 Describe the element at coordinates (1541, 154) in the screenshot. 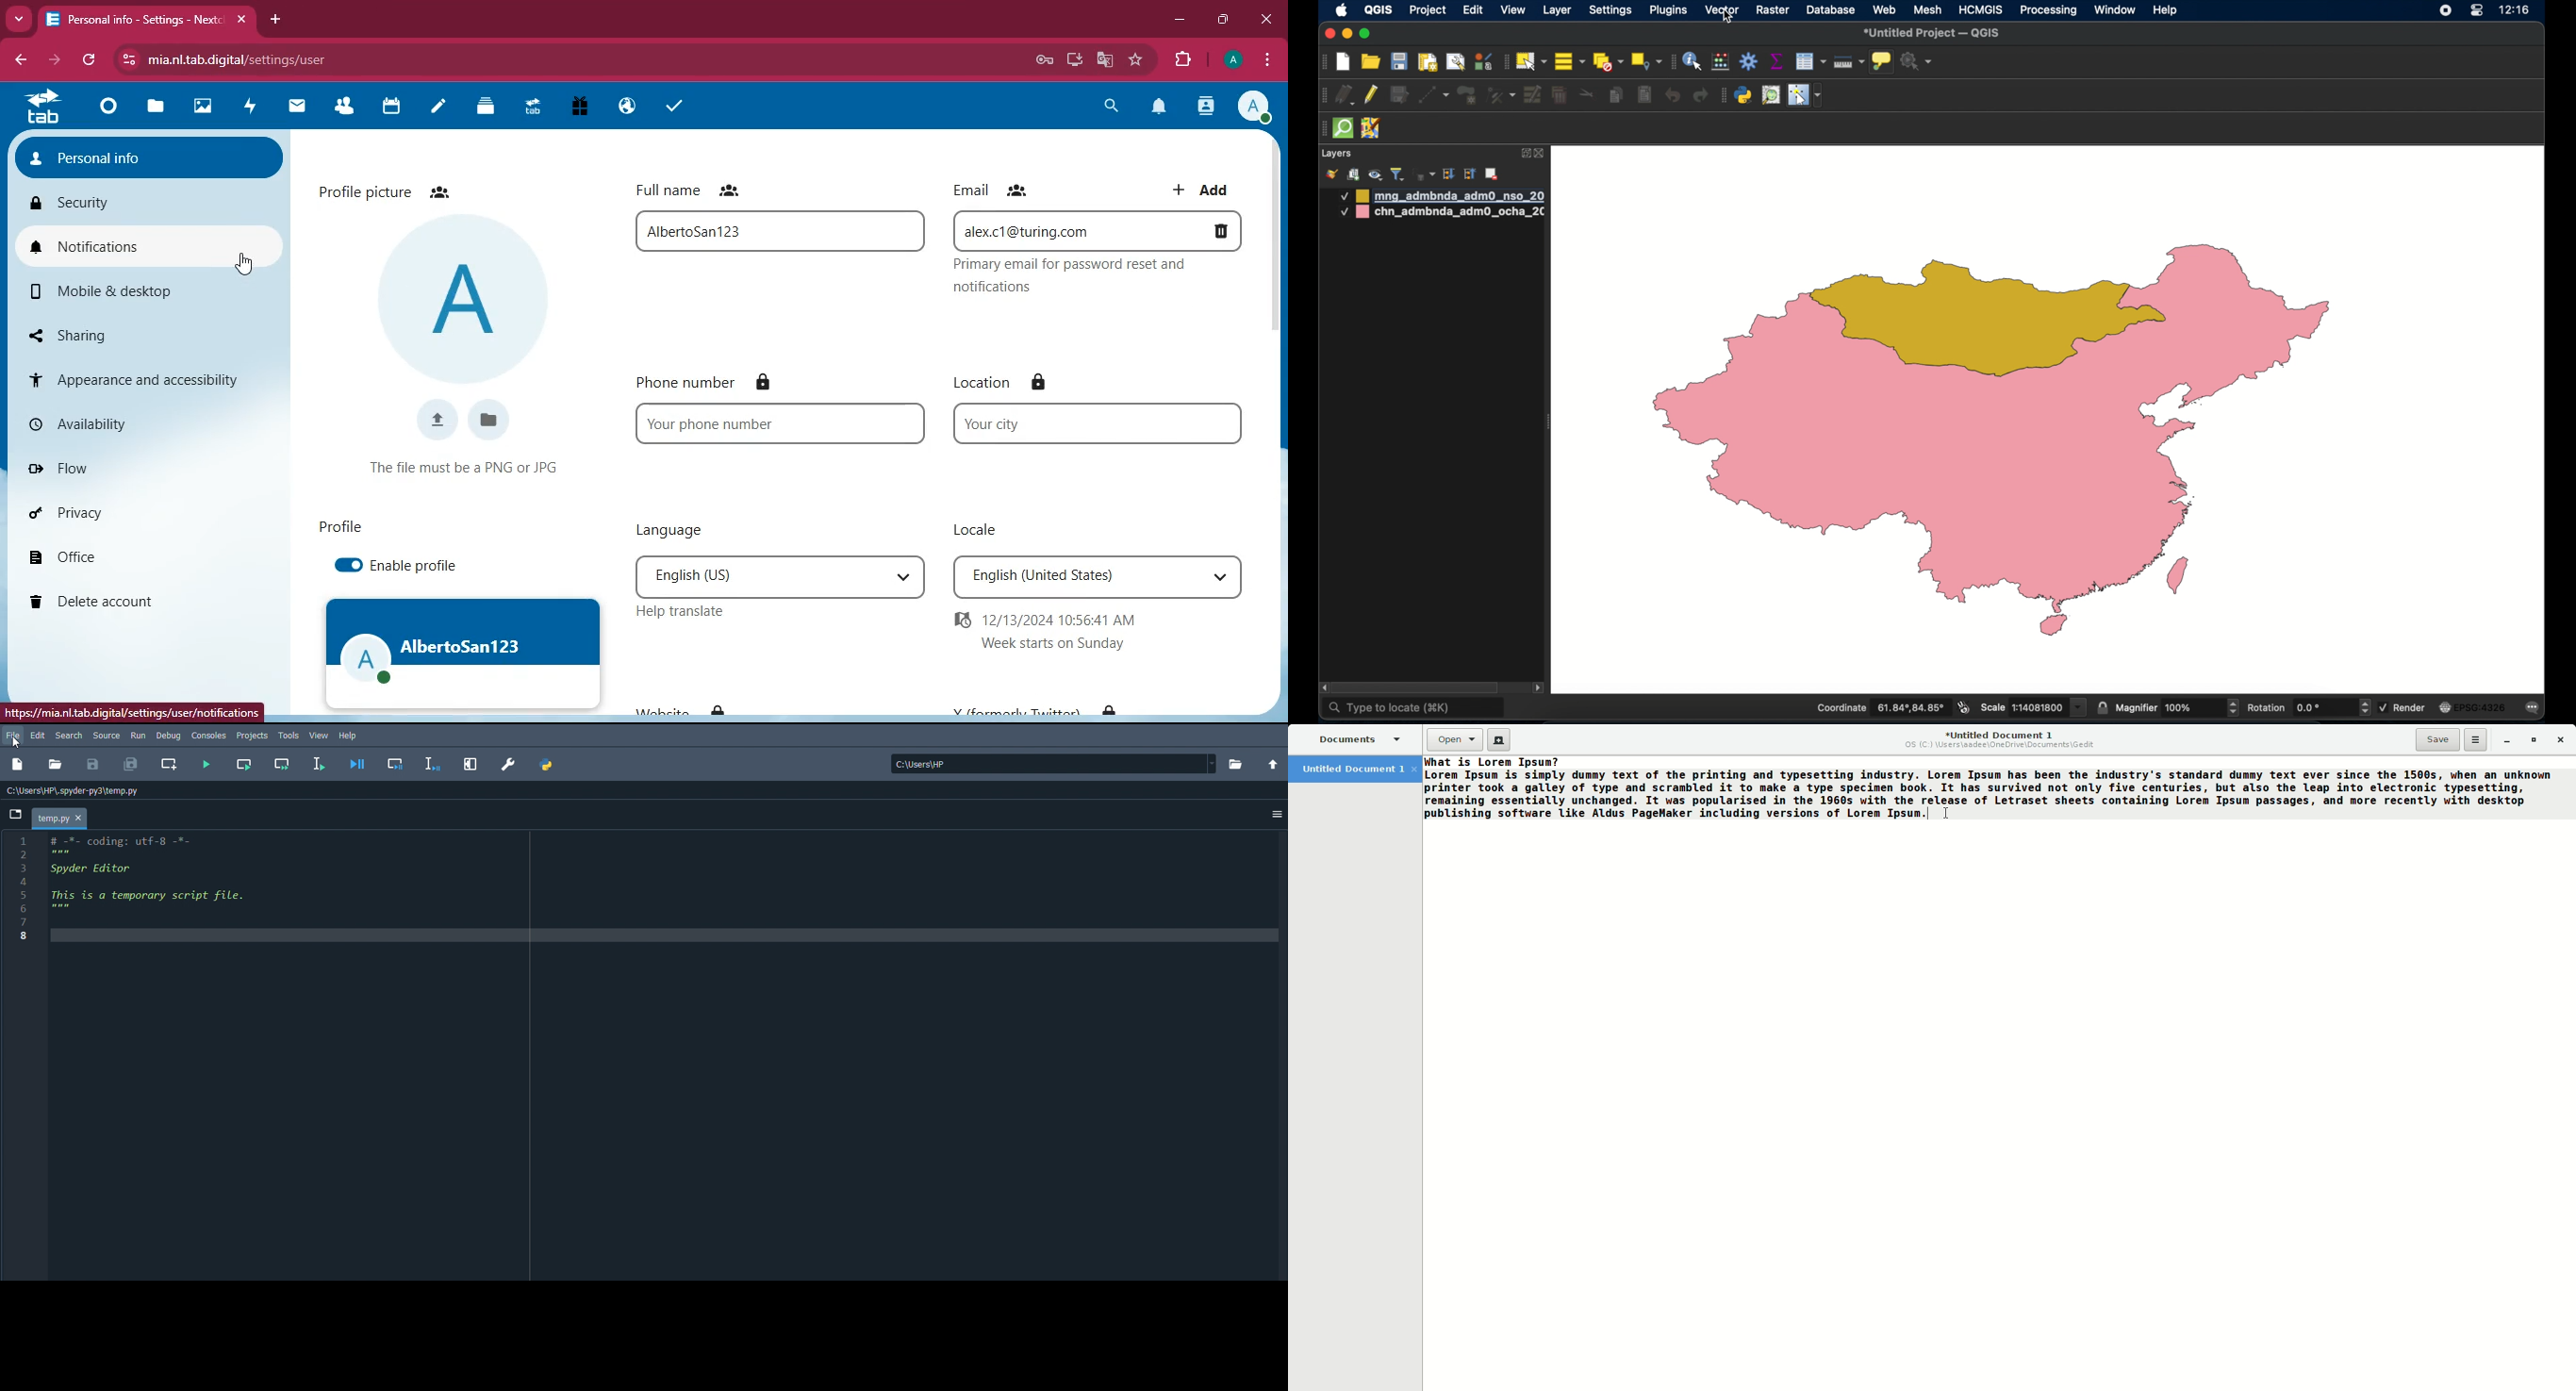

I see `close` at that location.